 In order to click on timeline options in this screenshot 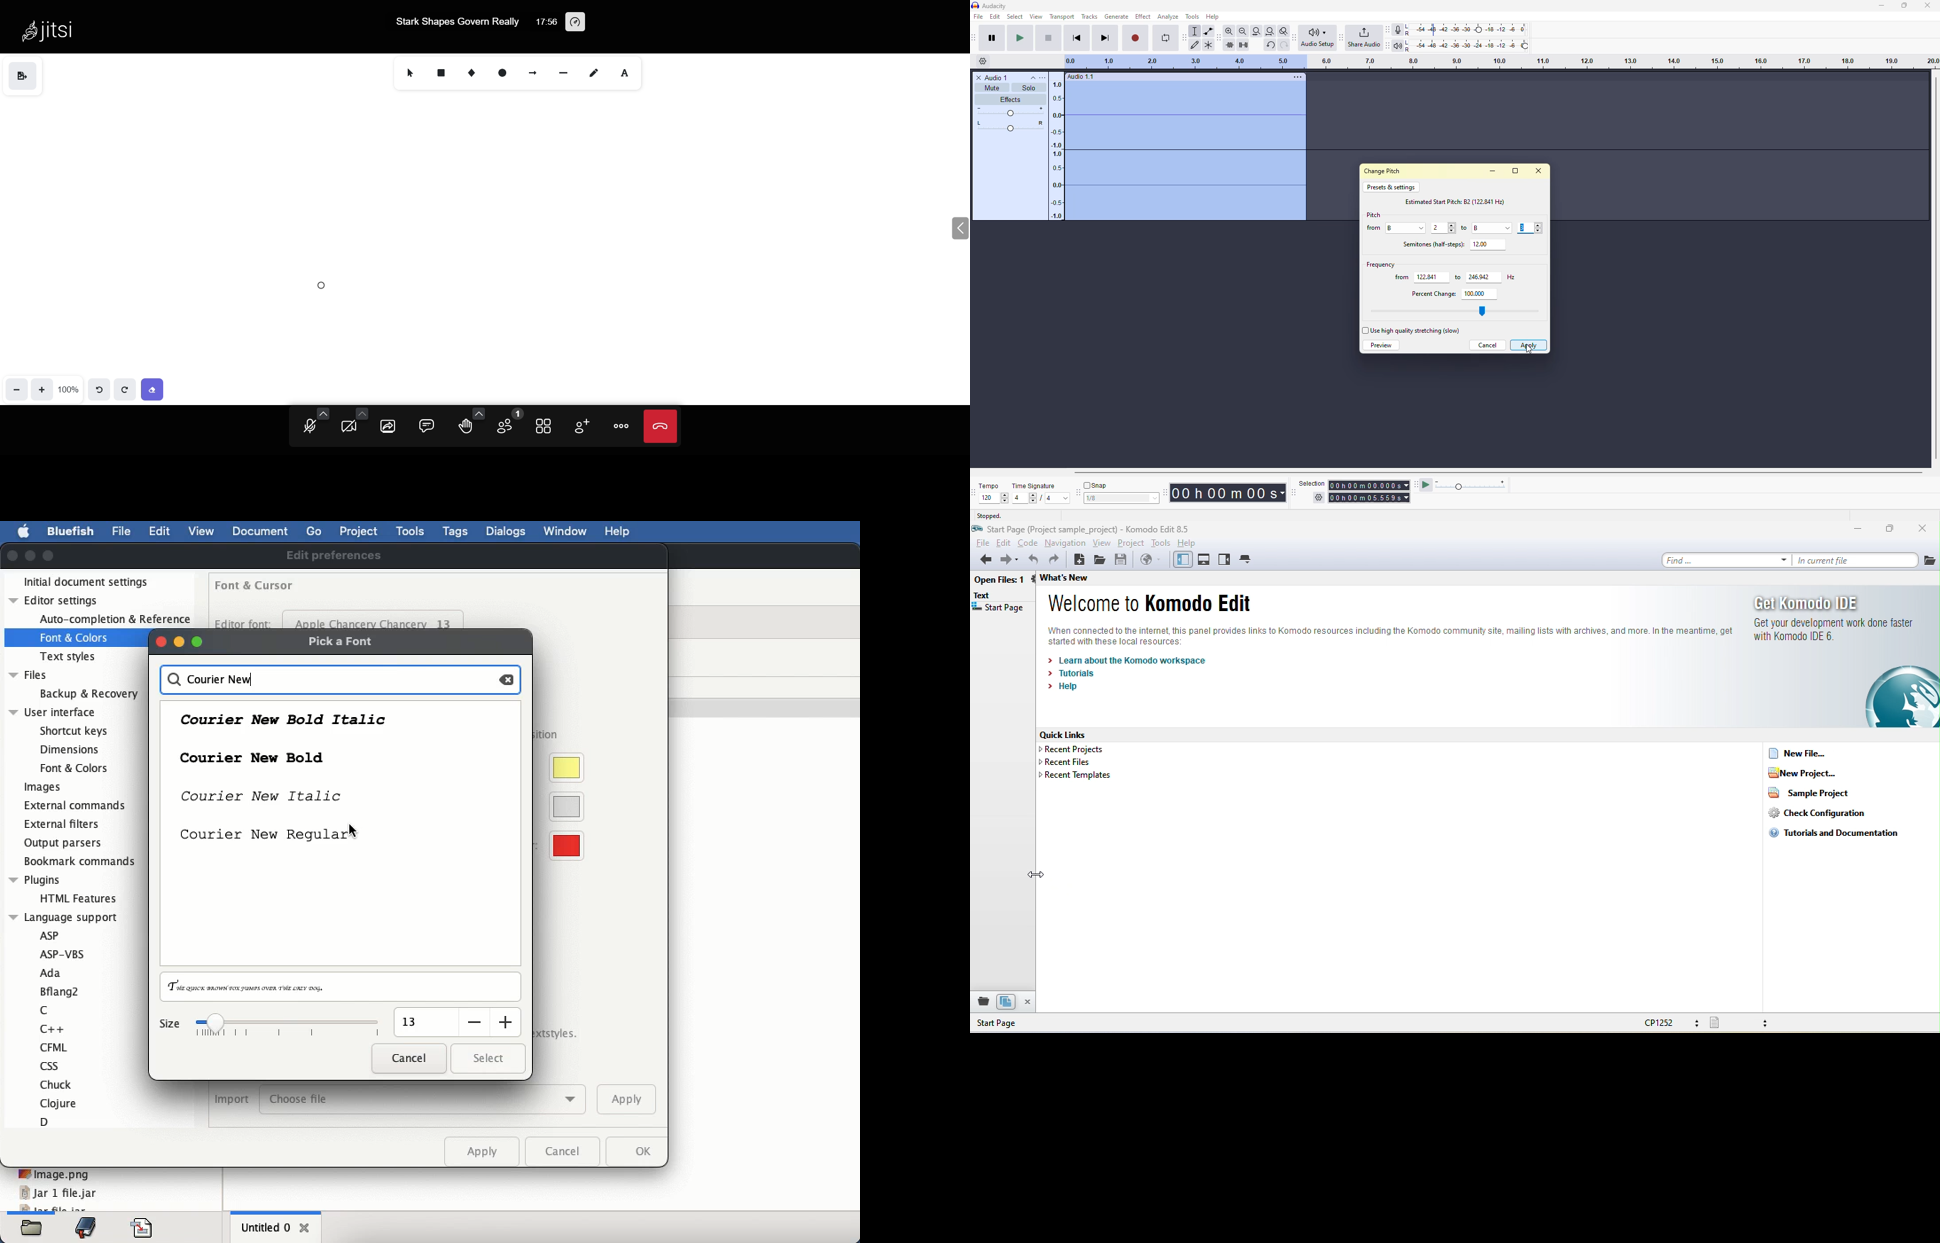, I will do `click(983, 61)`.